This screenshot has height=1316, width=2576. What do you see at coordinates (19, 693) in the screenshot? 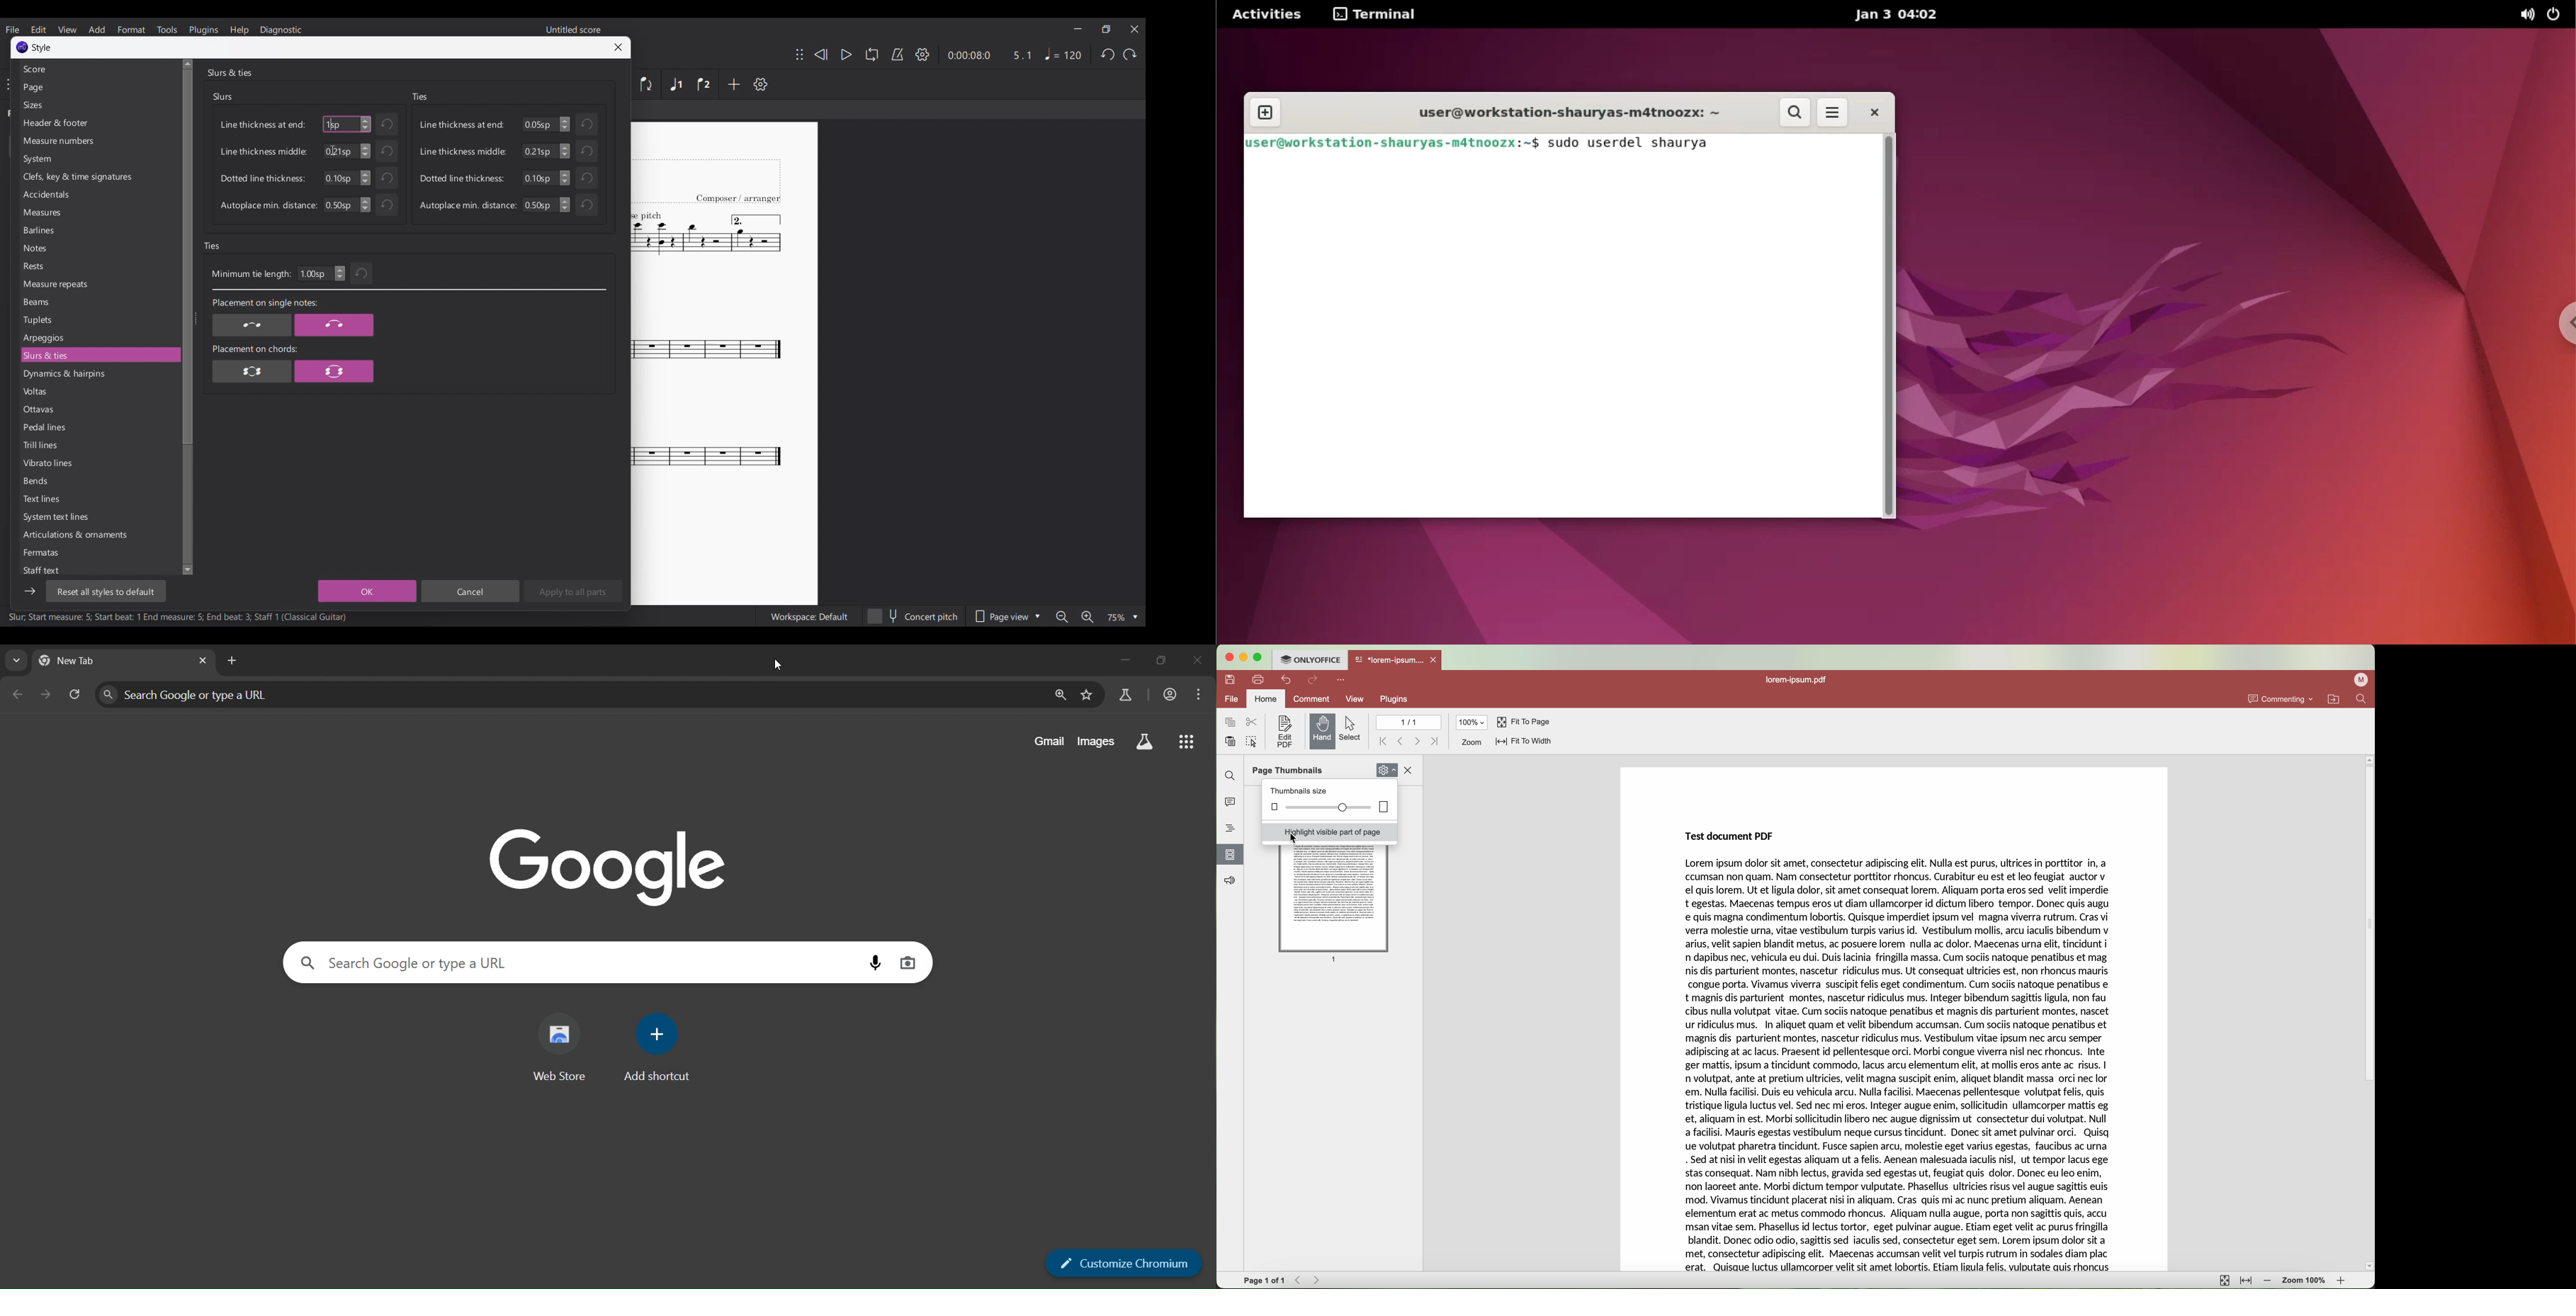
I see `go back one page` at bounding box center [19, 693].